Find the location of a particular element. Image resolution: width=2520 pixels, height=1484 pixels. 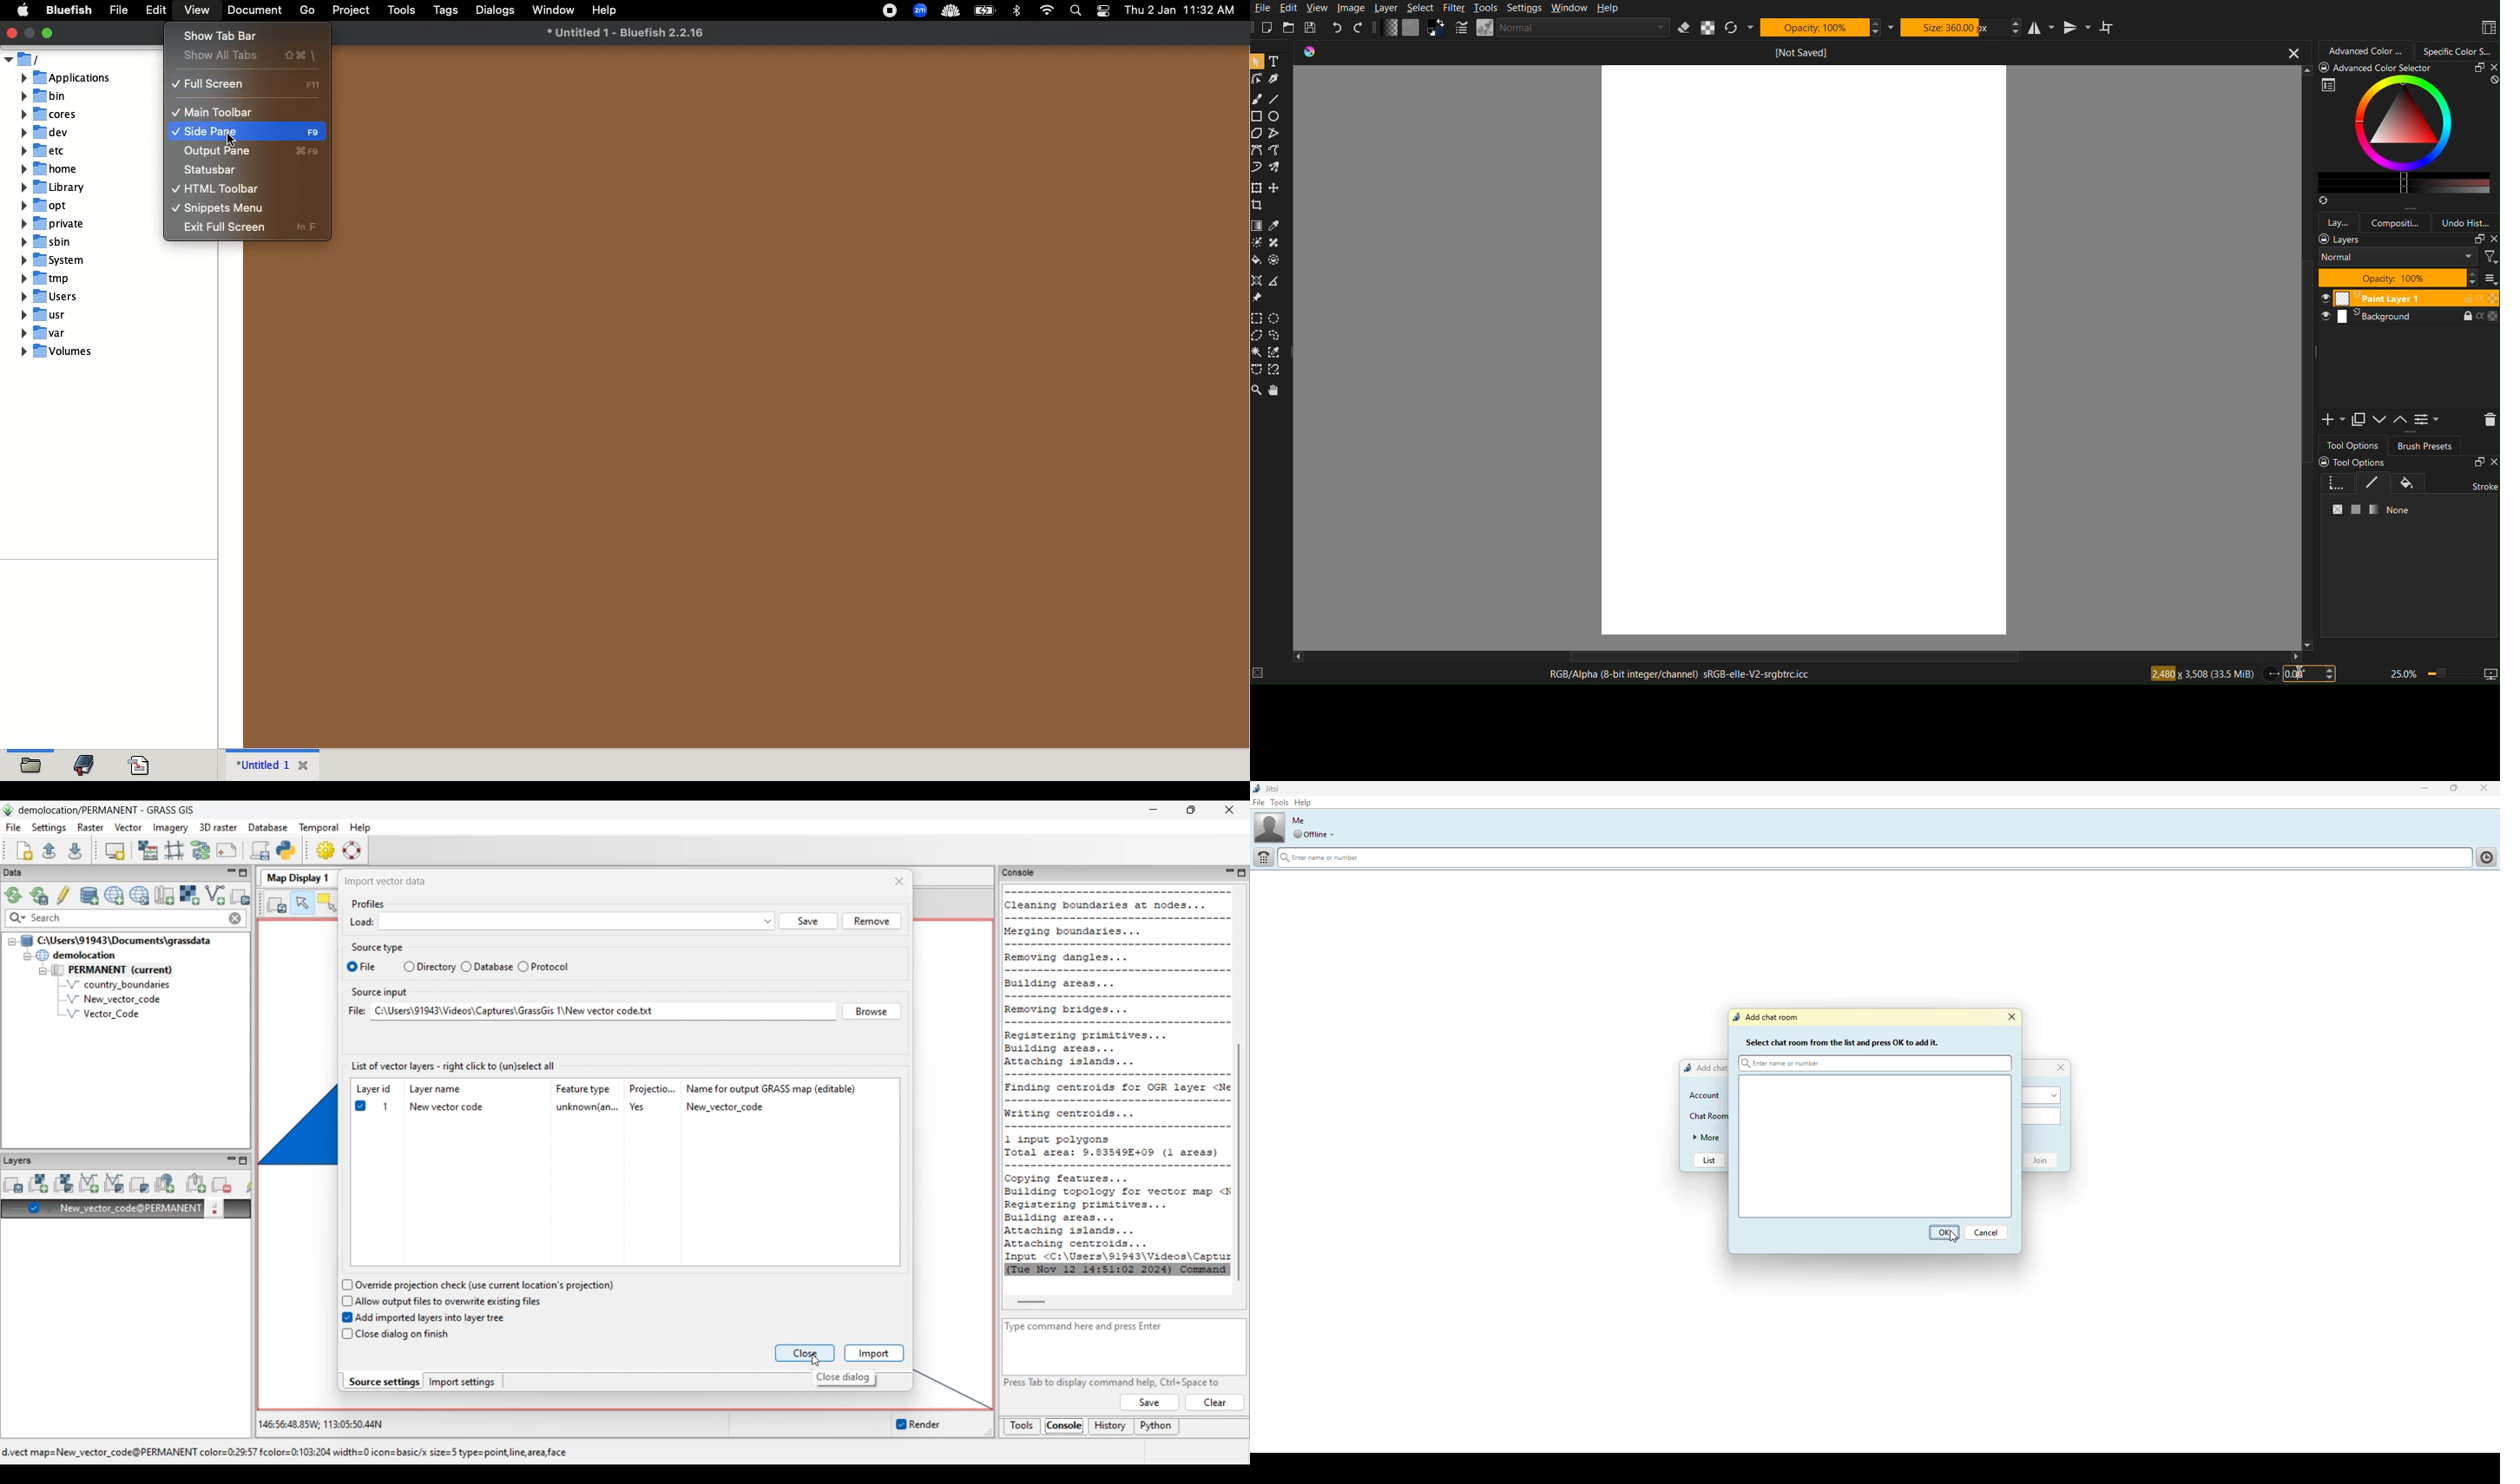

account is located at coordinates (1704, 1095).